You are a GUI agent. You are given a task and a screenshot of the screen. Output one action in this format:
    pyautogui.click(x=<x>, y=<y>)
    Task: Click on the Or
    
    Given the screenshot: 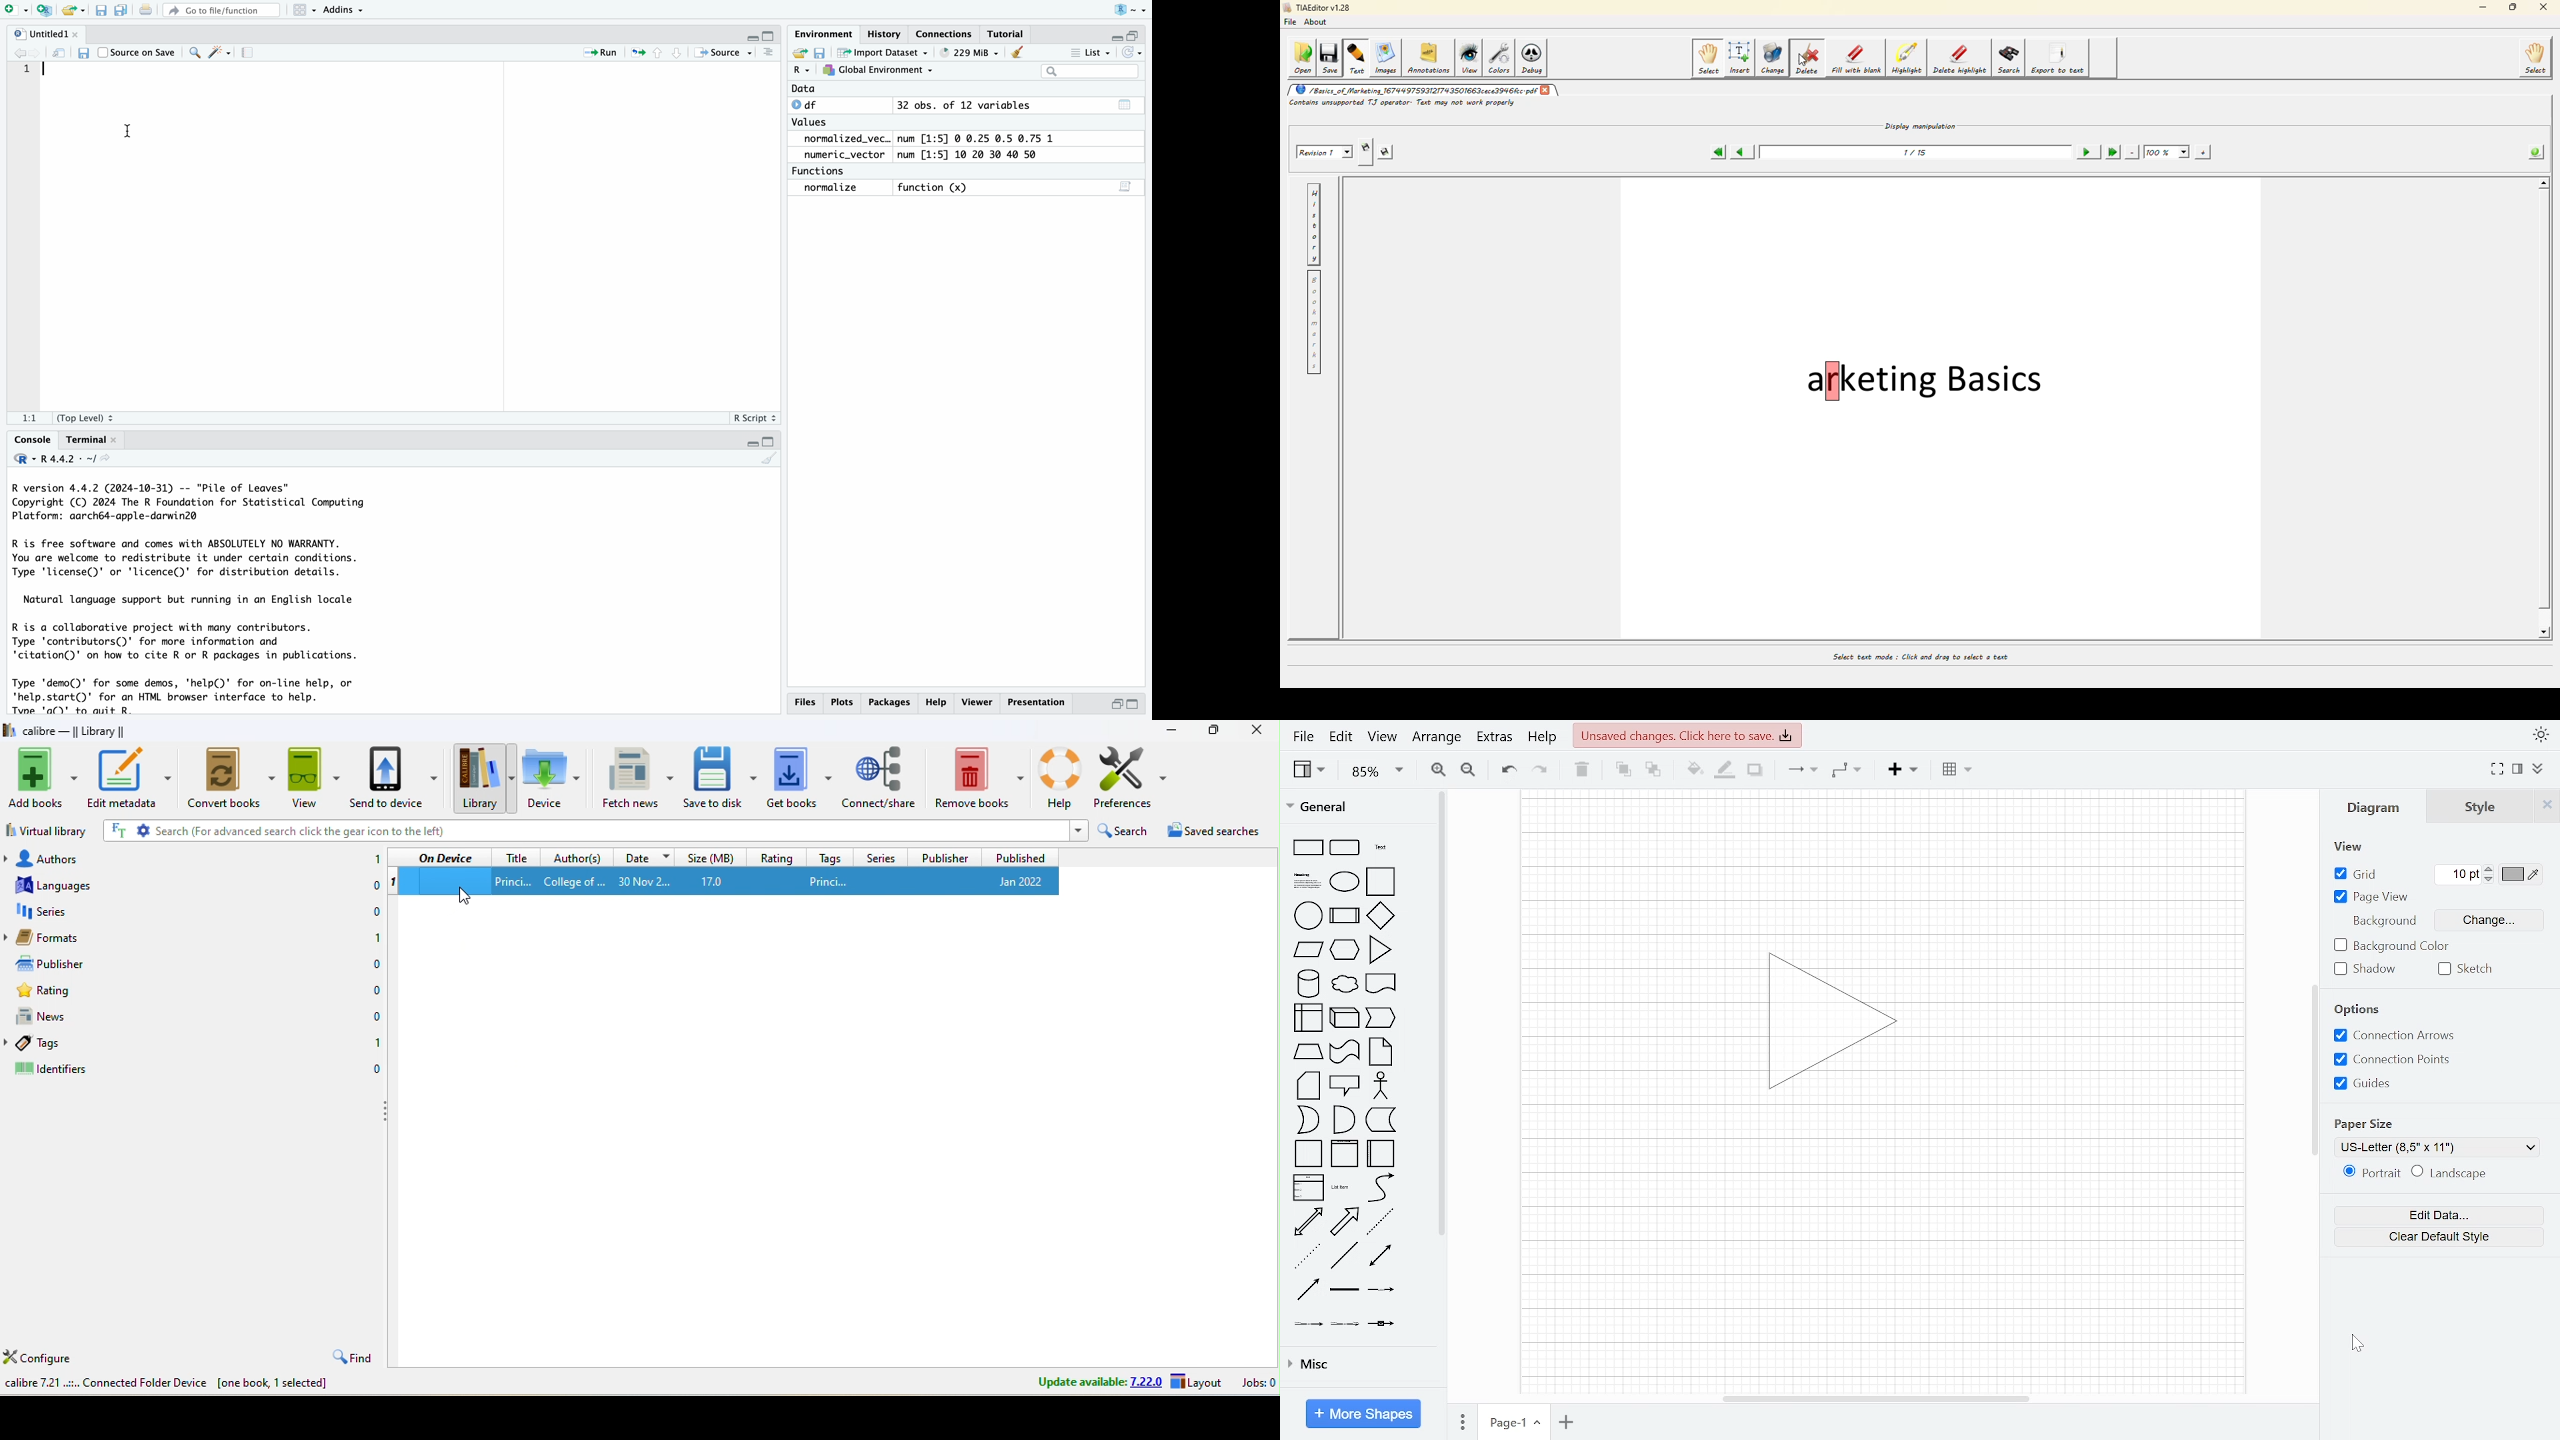 What is the action you would take?
    pyautogui.click(x=1308, y=1120)
    